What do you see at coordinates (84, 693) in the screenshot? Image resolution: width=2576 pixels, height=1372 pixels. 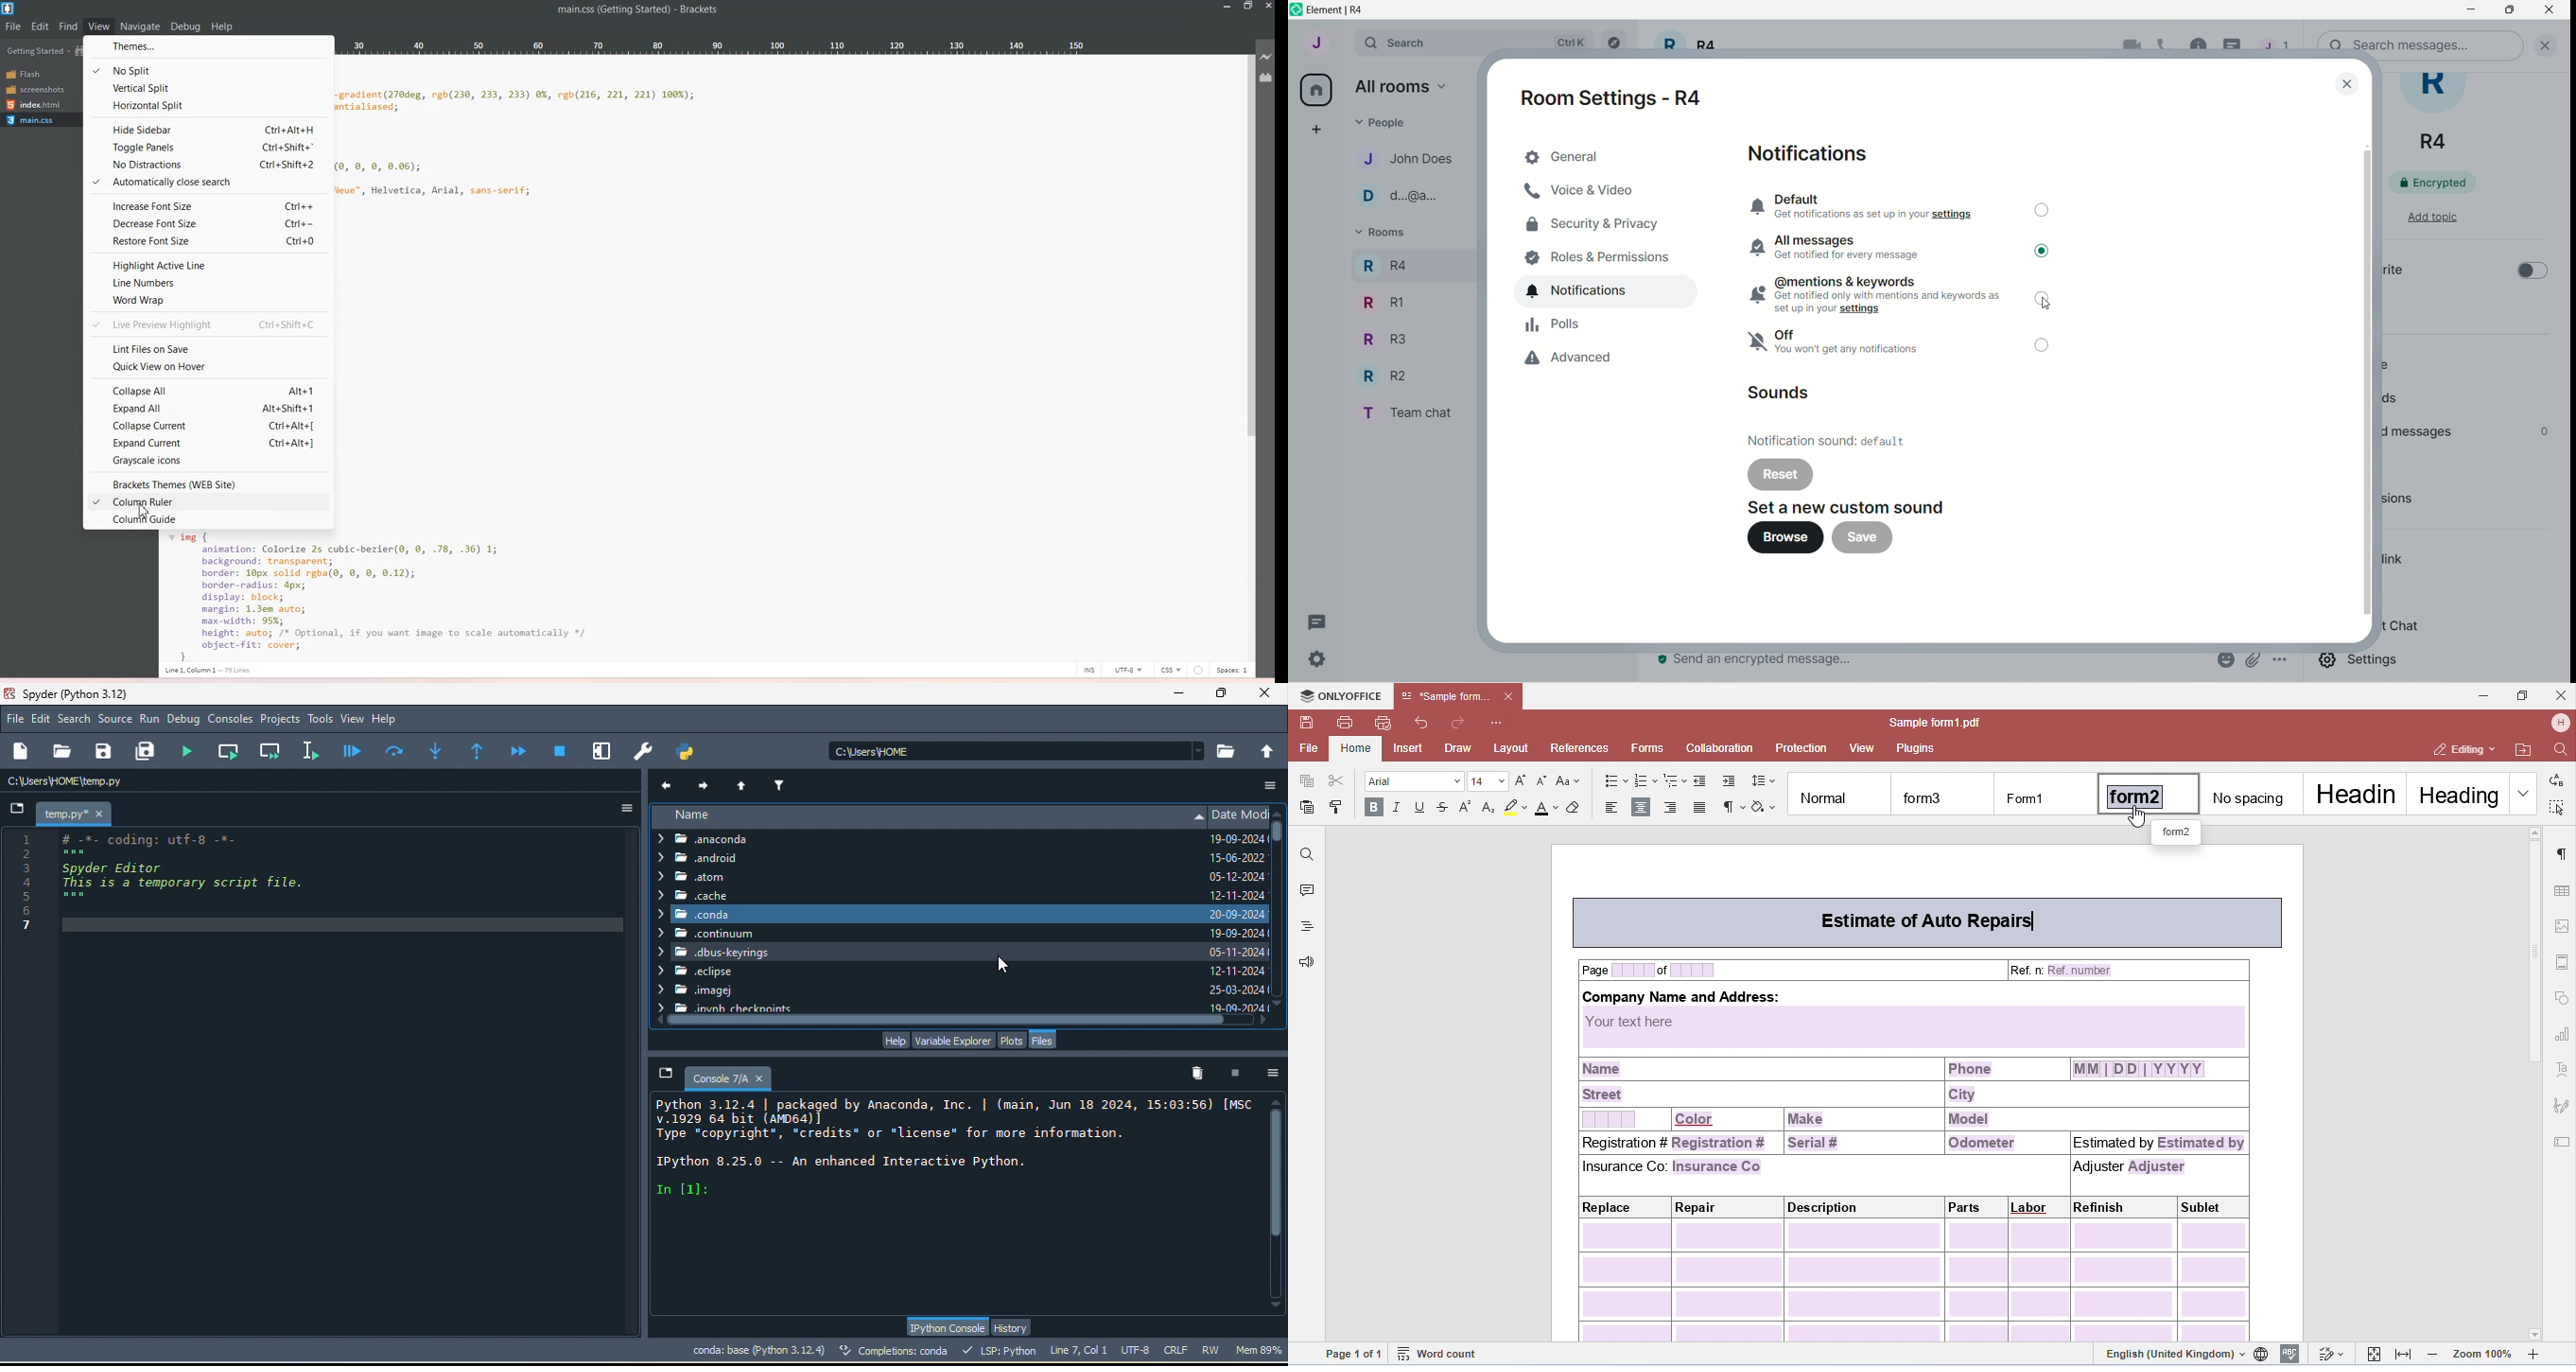 I see `spyder (python 3.12)` at bounding box center [84, 693].